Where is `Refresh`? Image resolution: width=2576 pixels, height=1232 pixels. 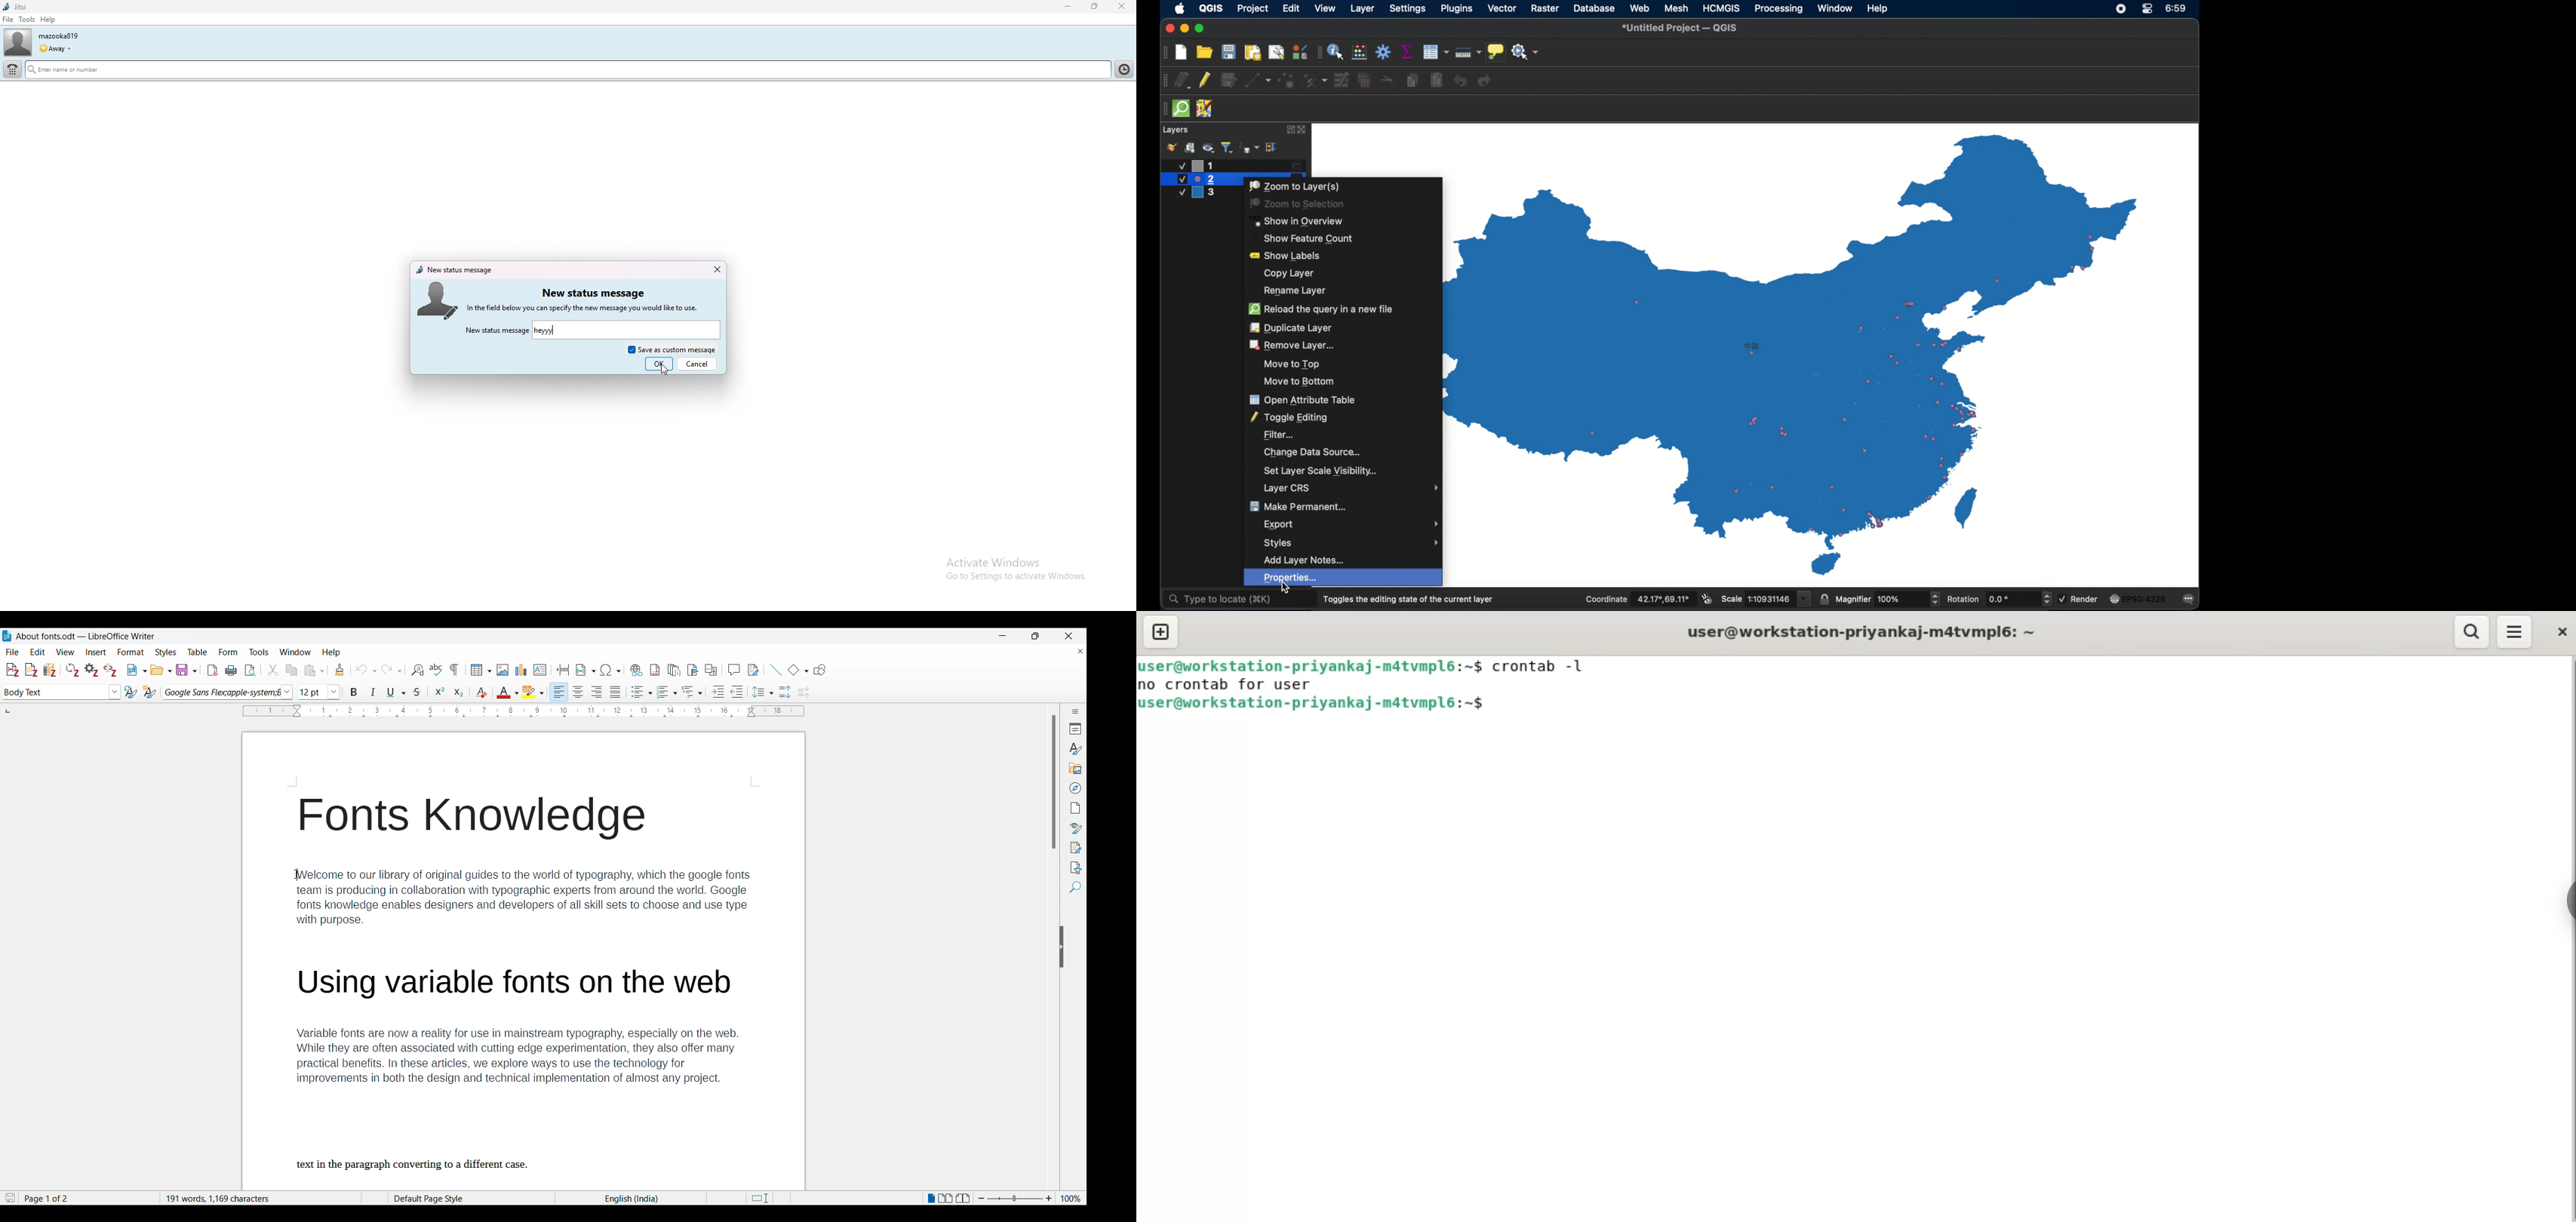 Refresh is located at coordinates (72, 670).